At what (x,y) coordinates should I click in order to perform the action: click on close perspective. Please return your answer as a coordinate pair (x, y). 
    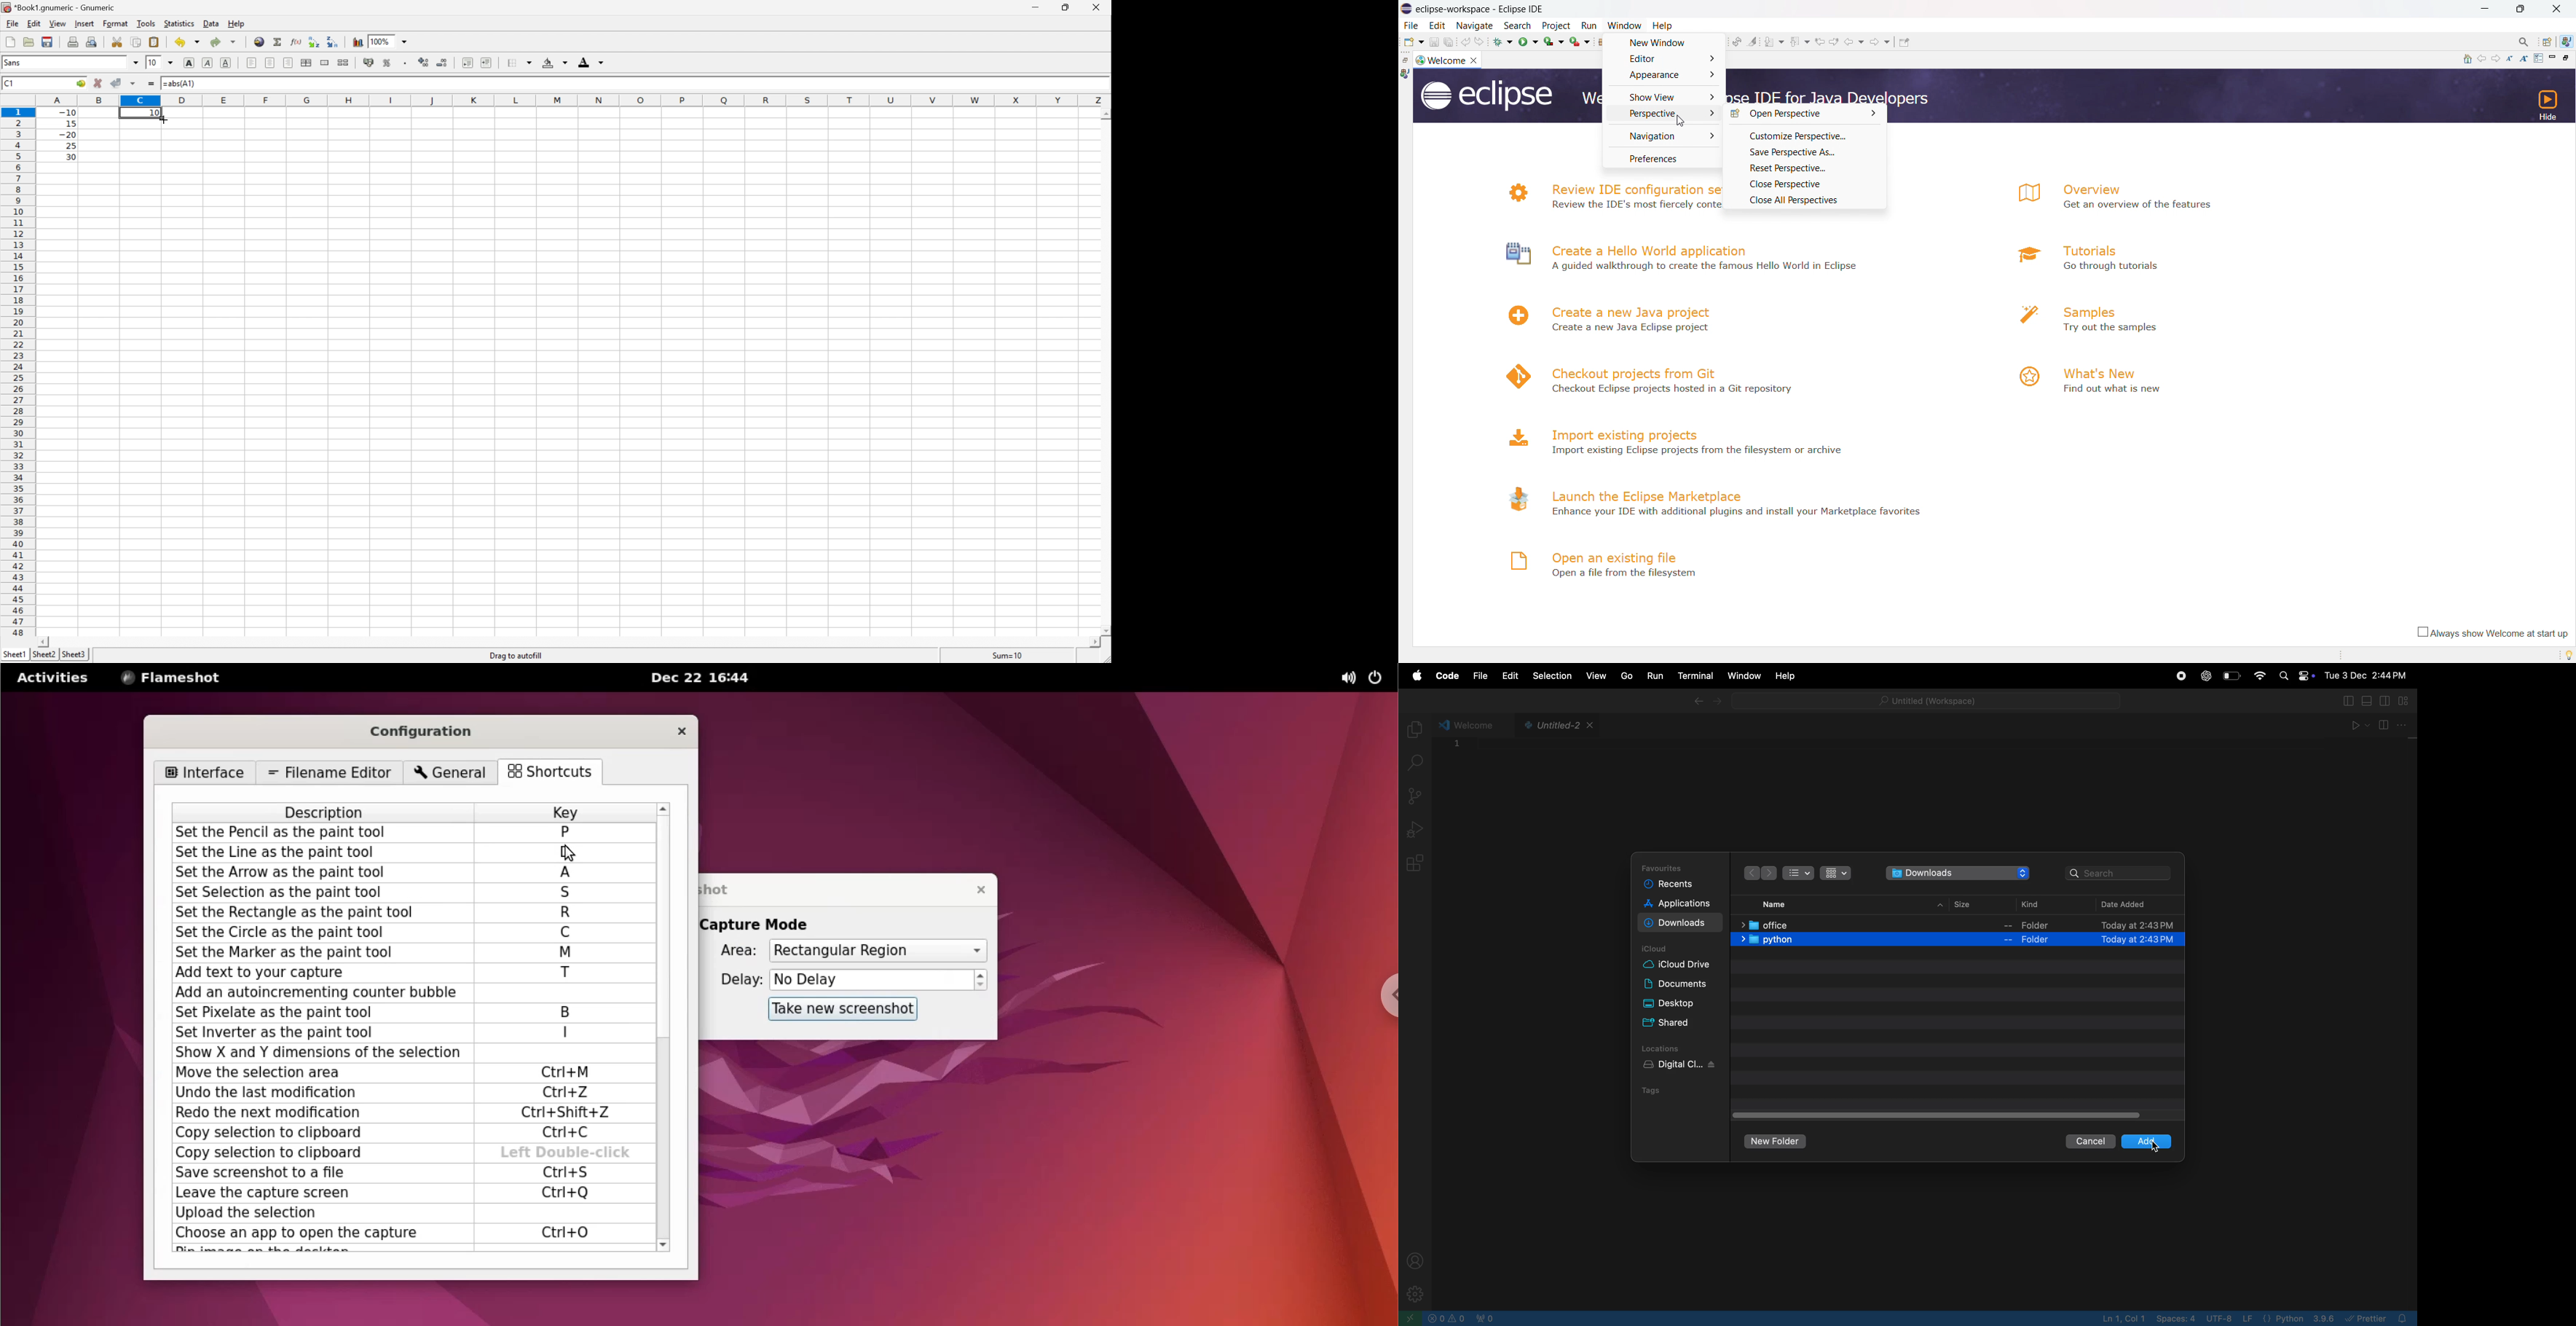
    Looking at the image, I should click on (1805, 184).